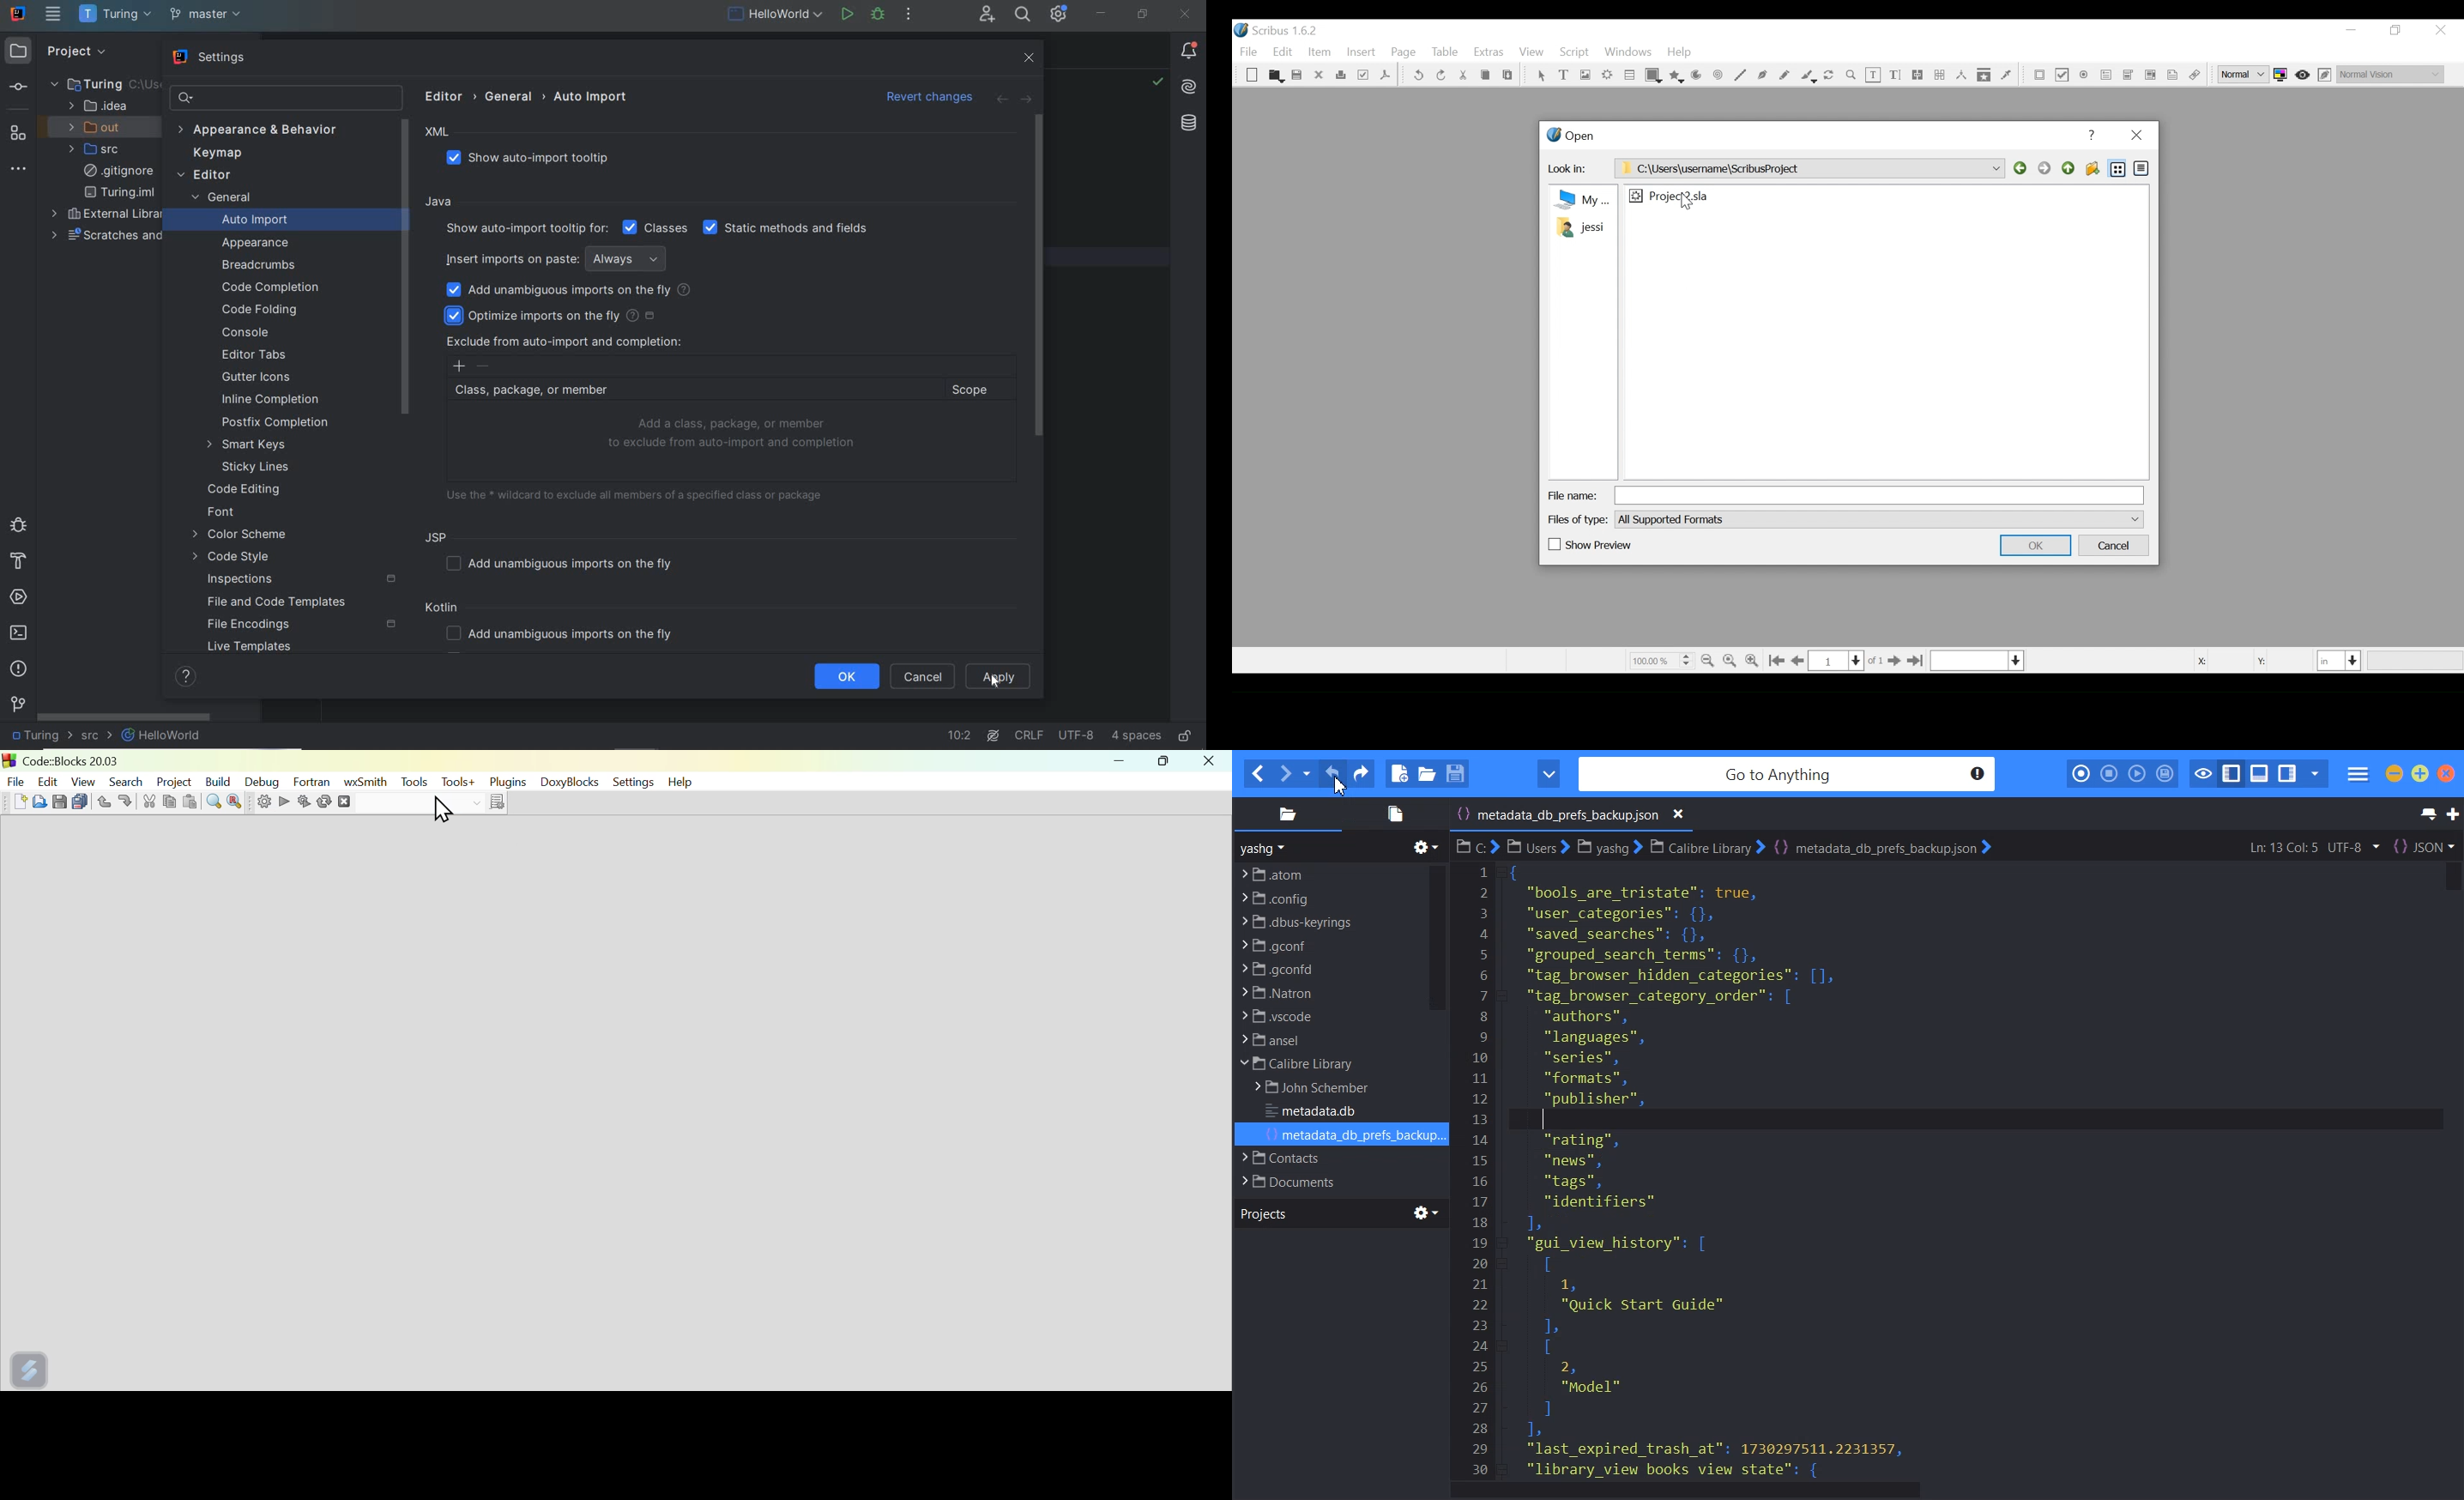 This screenshot has height=1512, width=2464. What do you see at coordinates (2420, 773) in the screenshot?
I see `Maximize` at bounding box center [2420, 773].